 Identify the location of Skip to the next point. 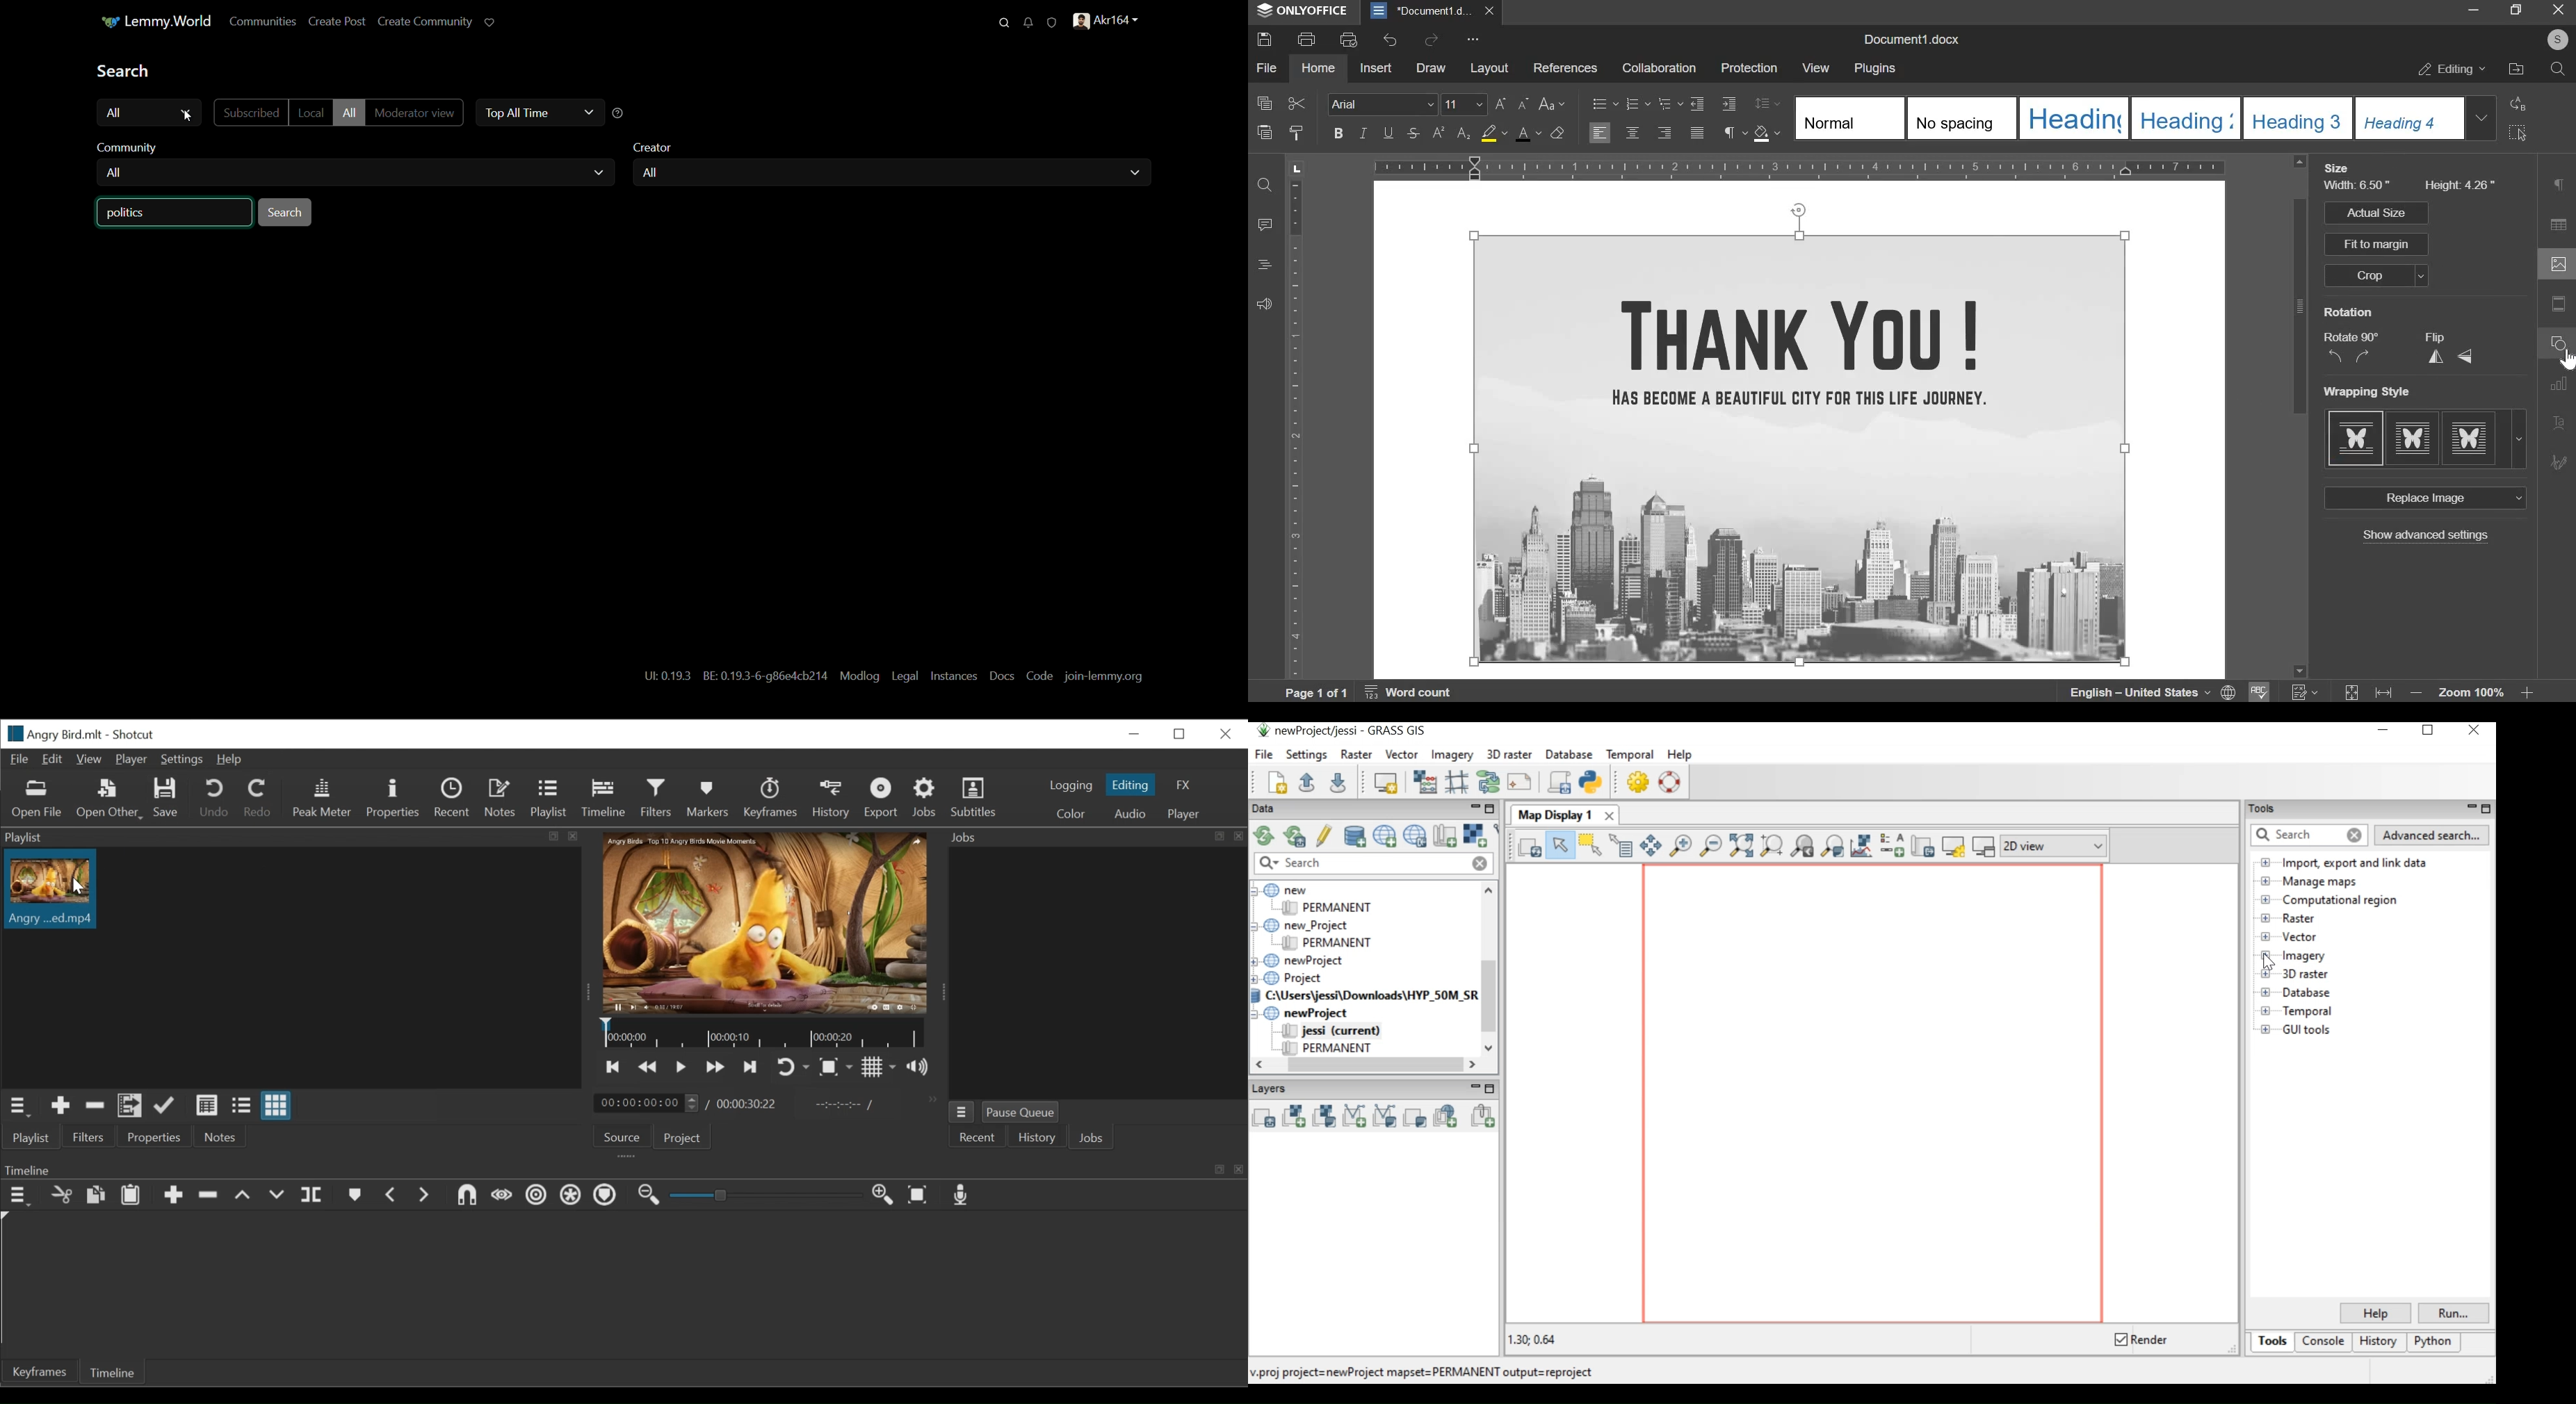
(614, 1067).